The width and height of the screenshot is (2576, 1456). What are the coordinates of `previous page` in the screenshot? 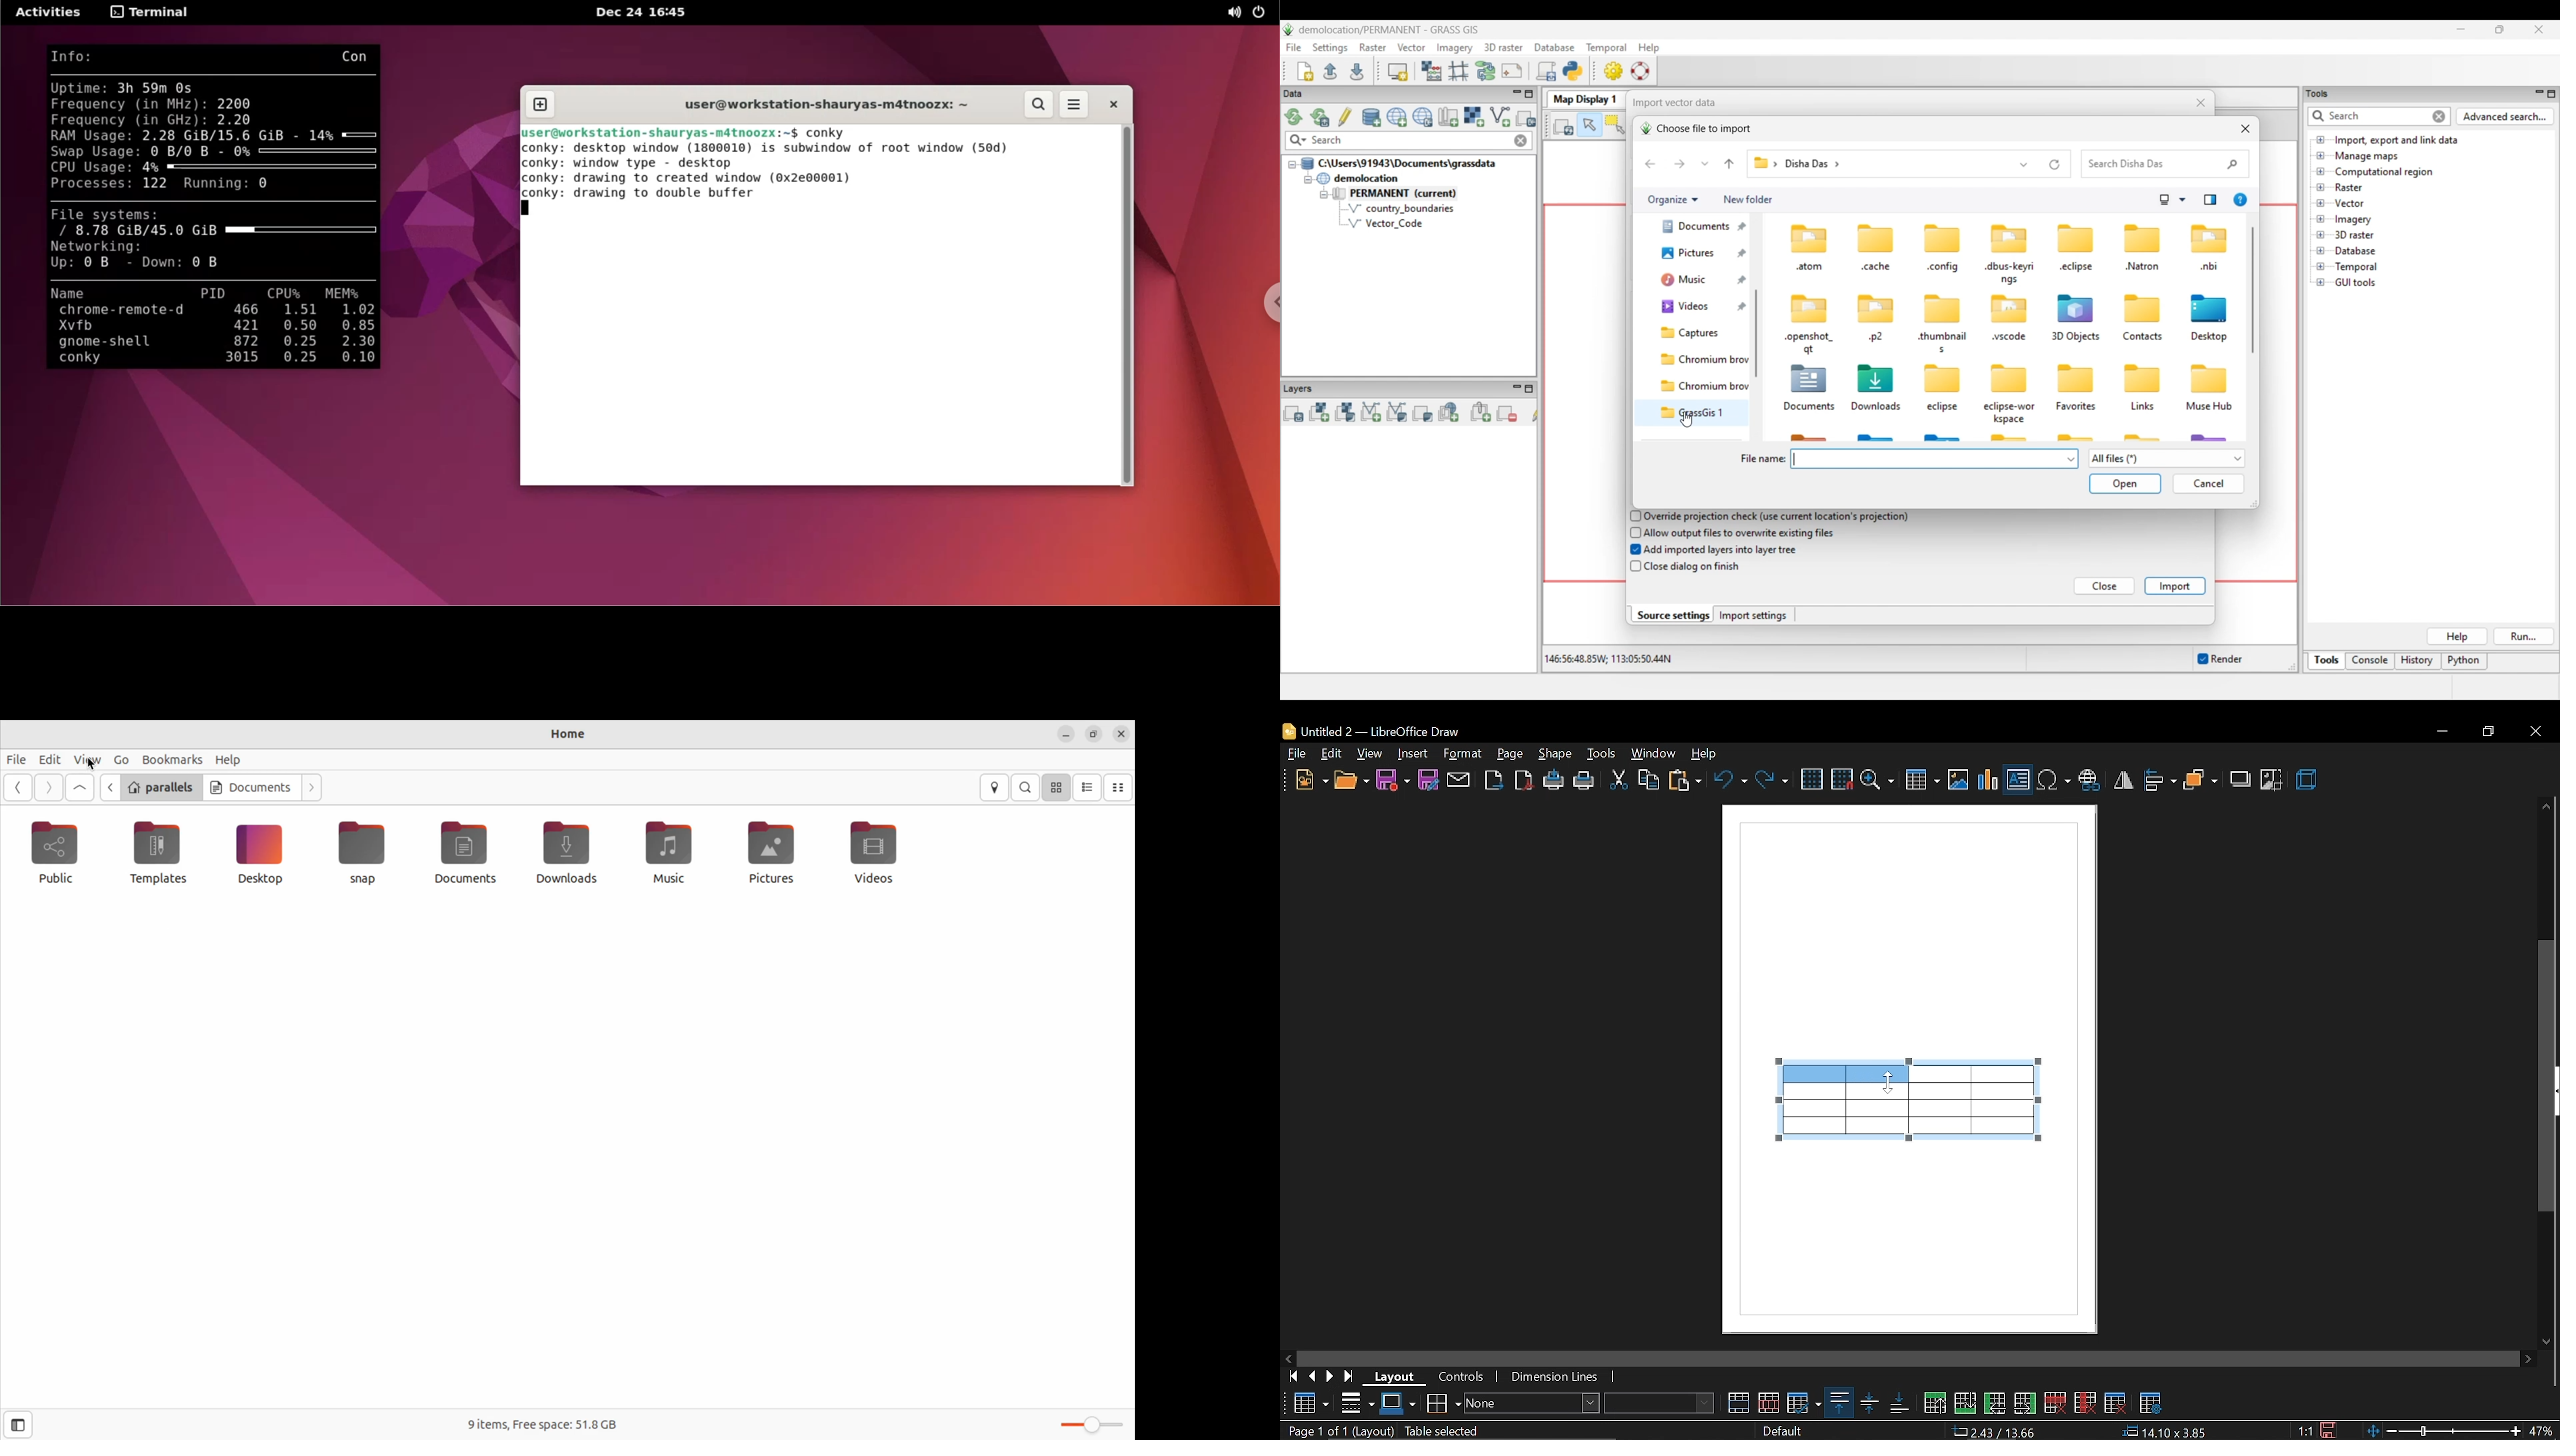 It's located at (1312, 1377).